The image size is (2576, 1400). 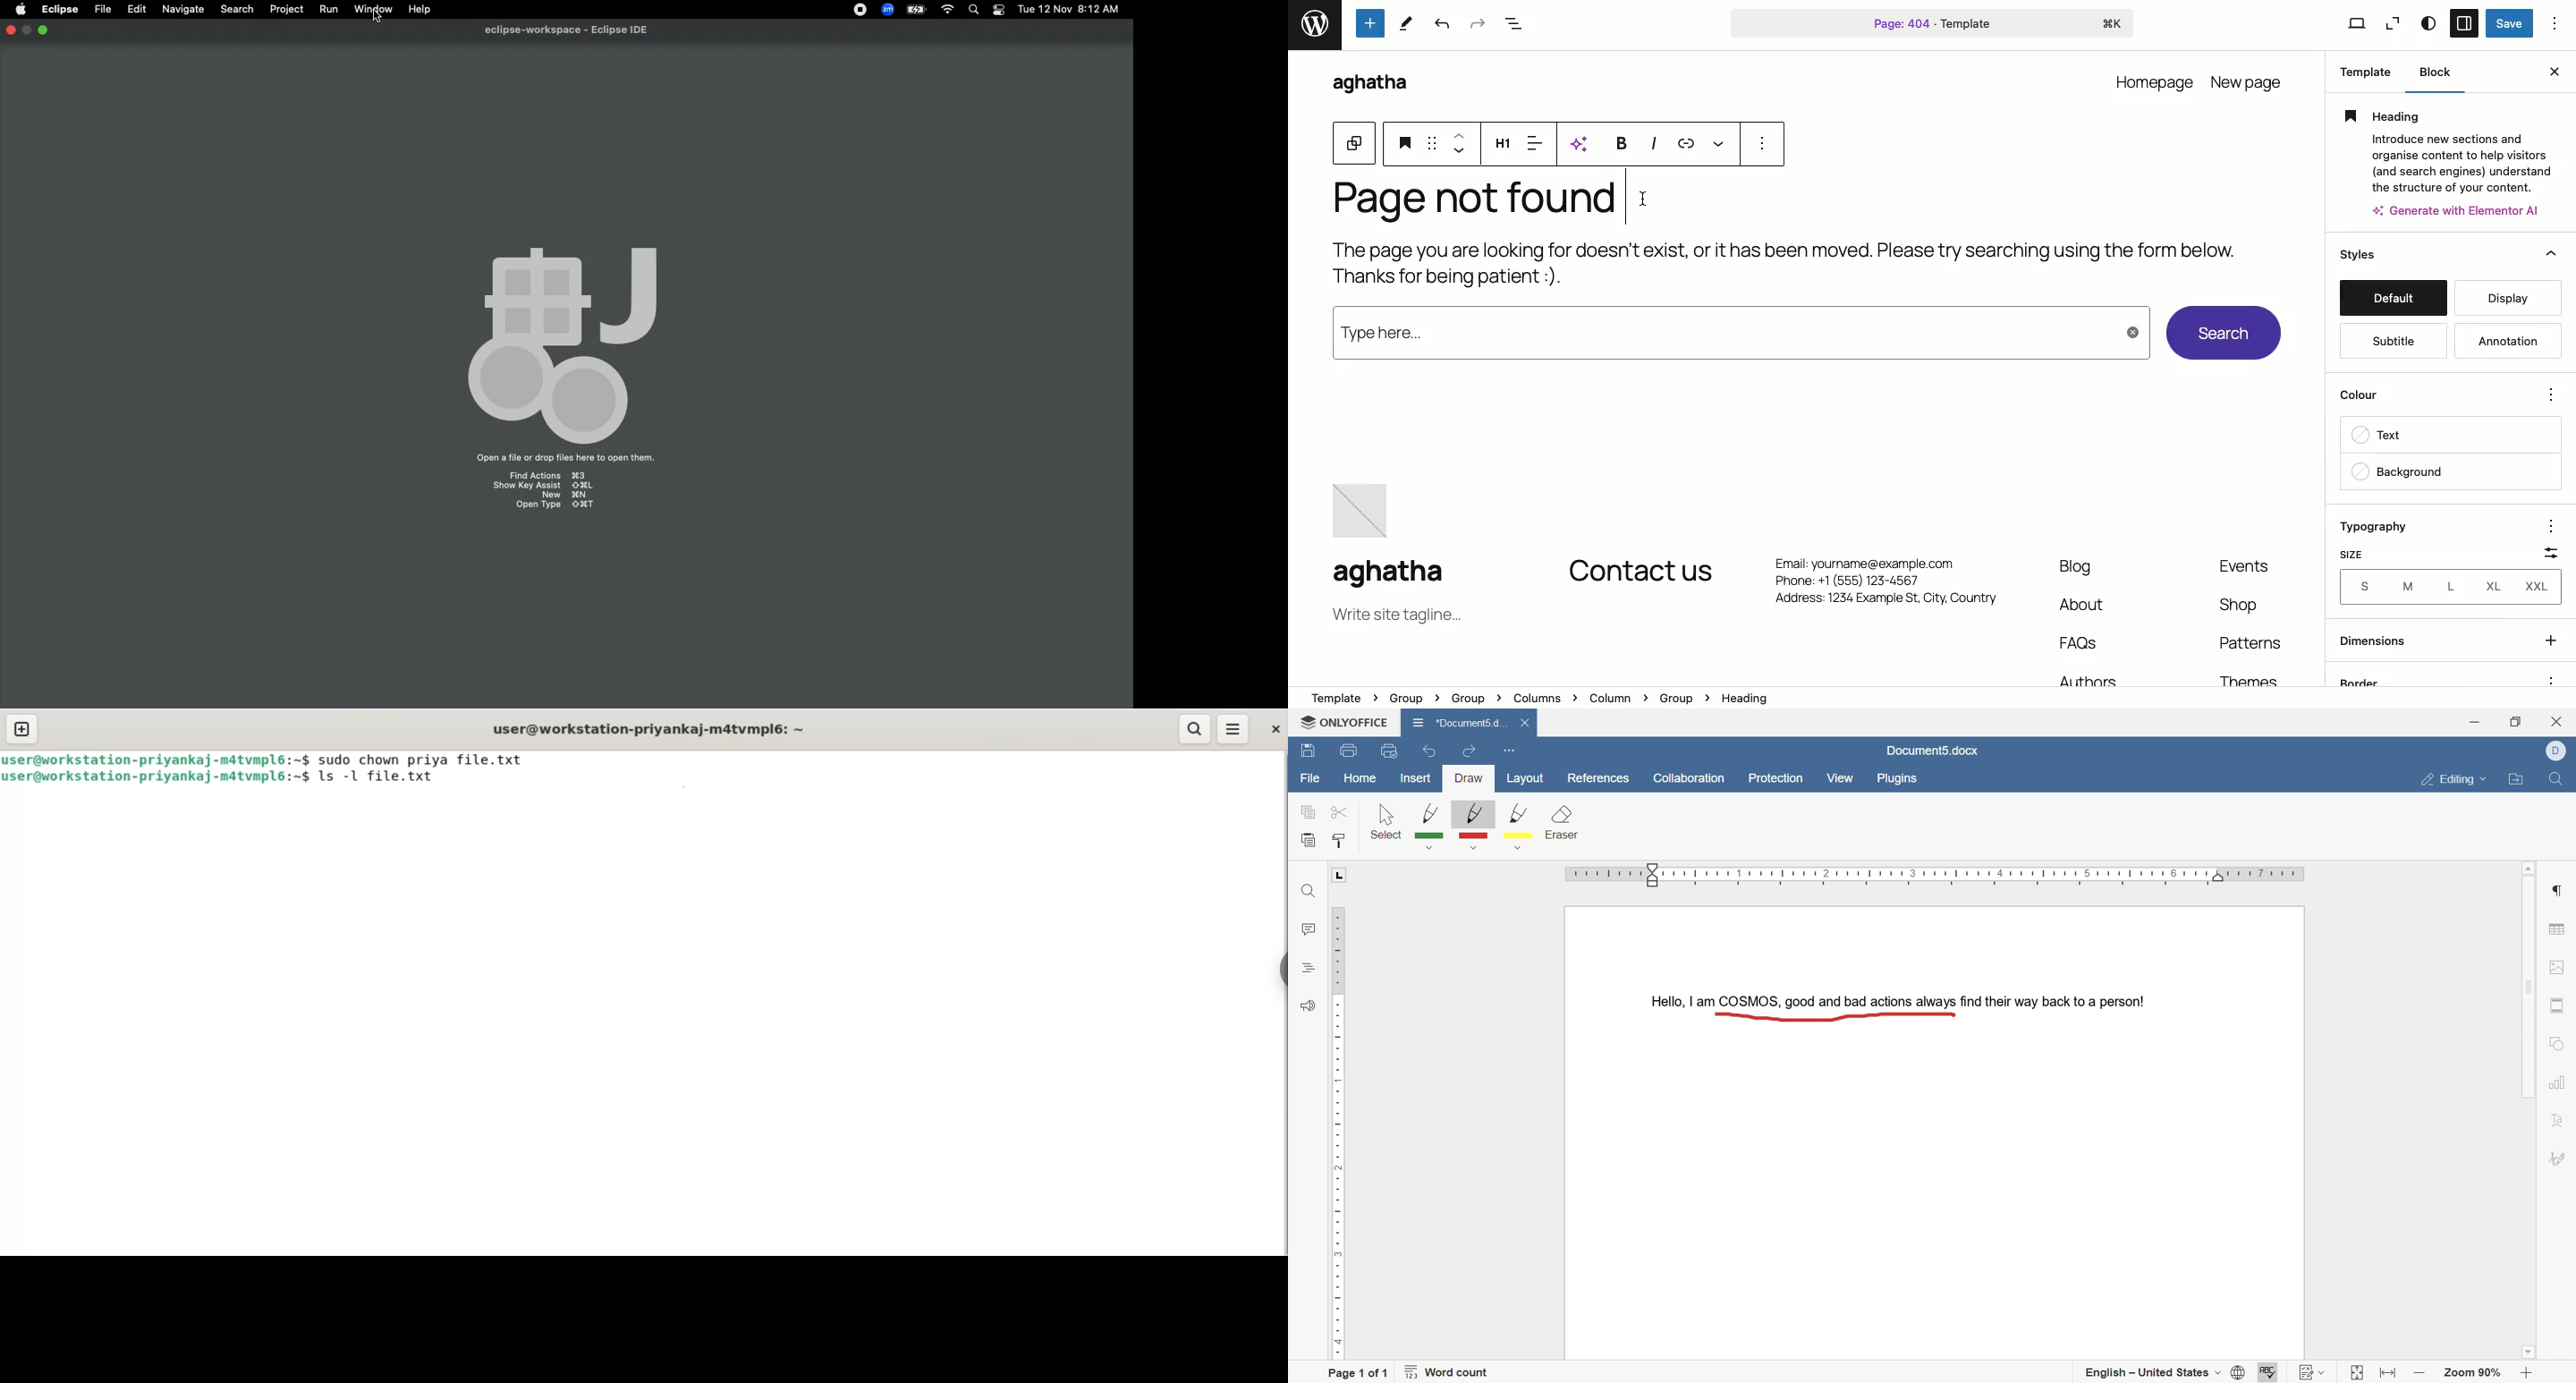 What do you see at coordinates (1411, 22) in the screenshot?
I see `tools` at bounding box center [1411, 22].